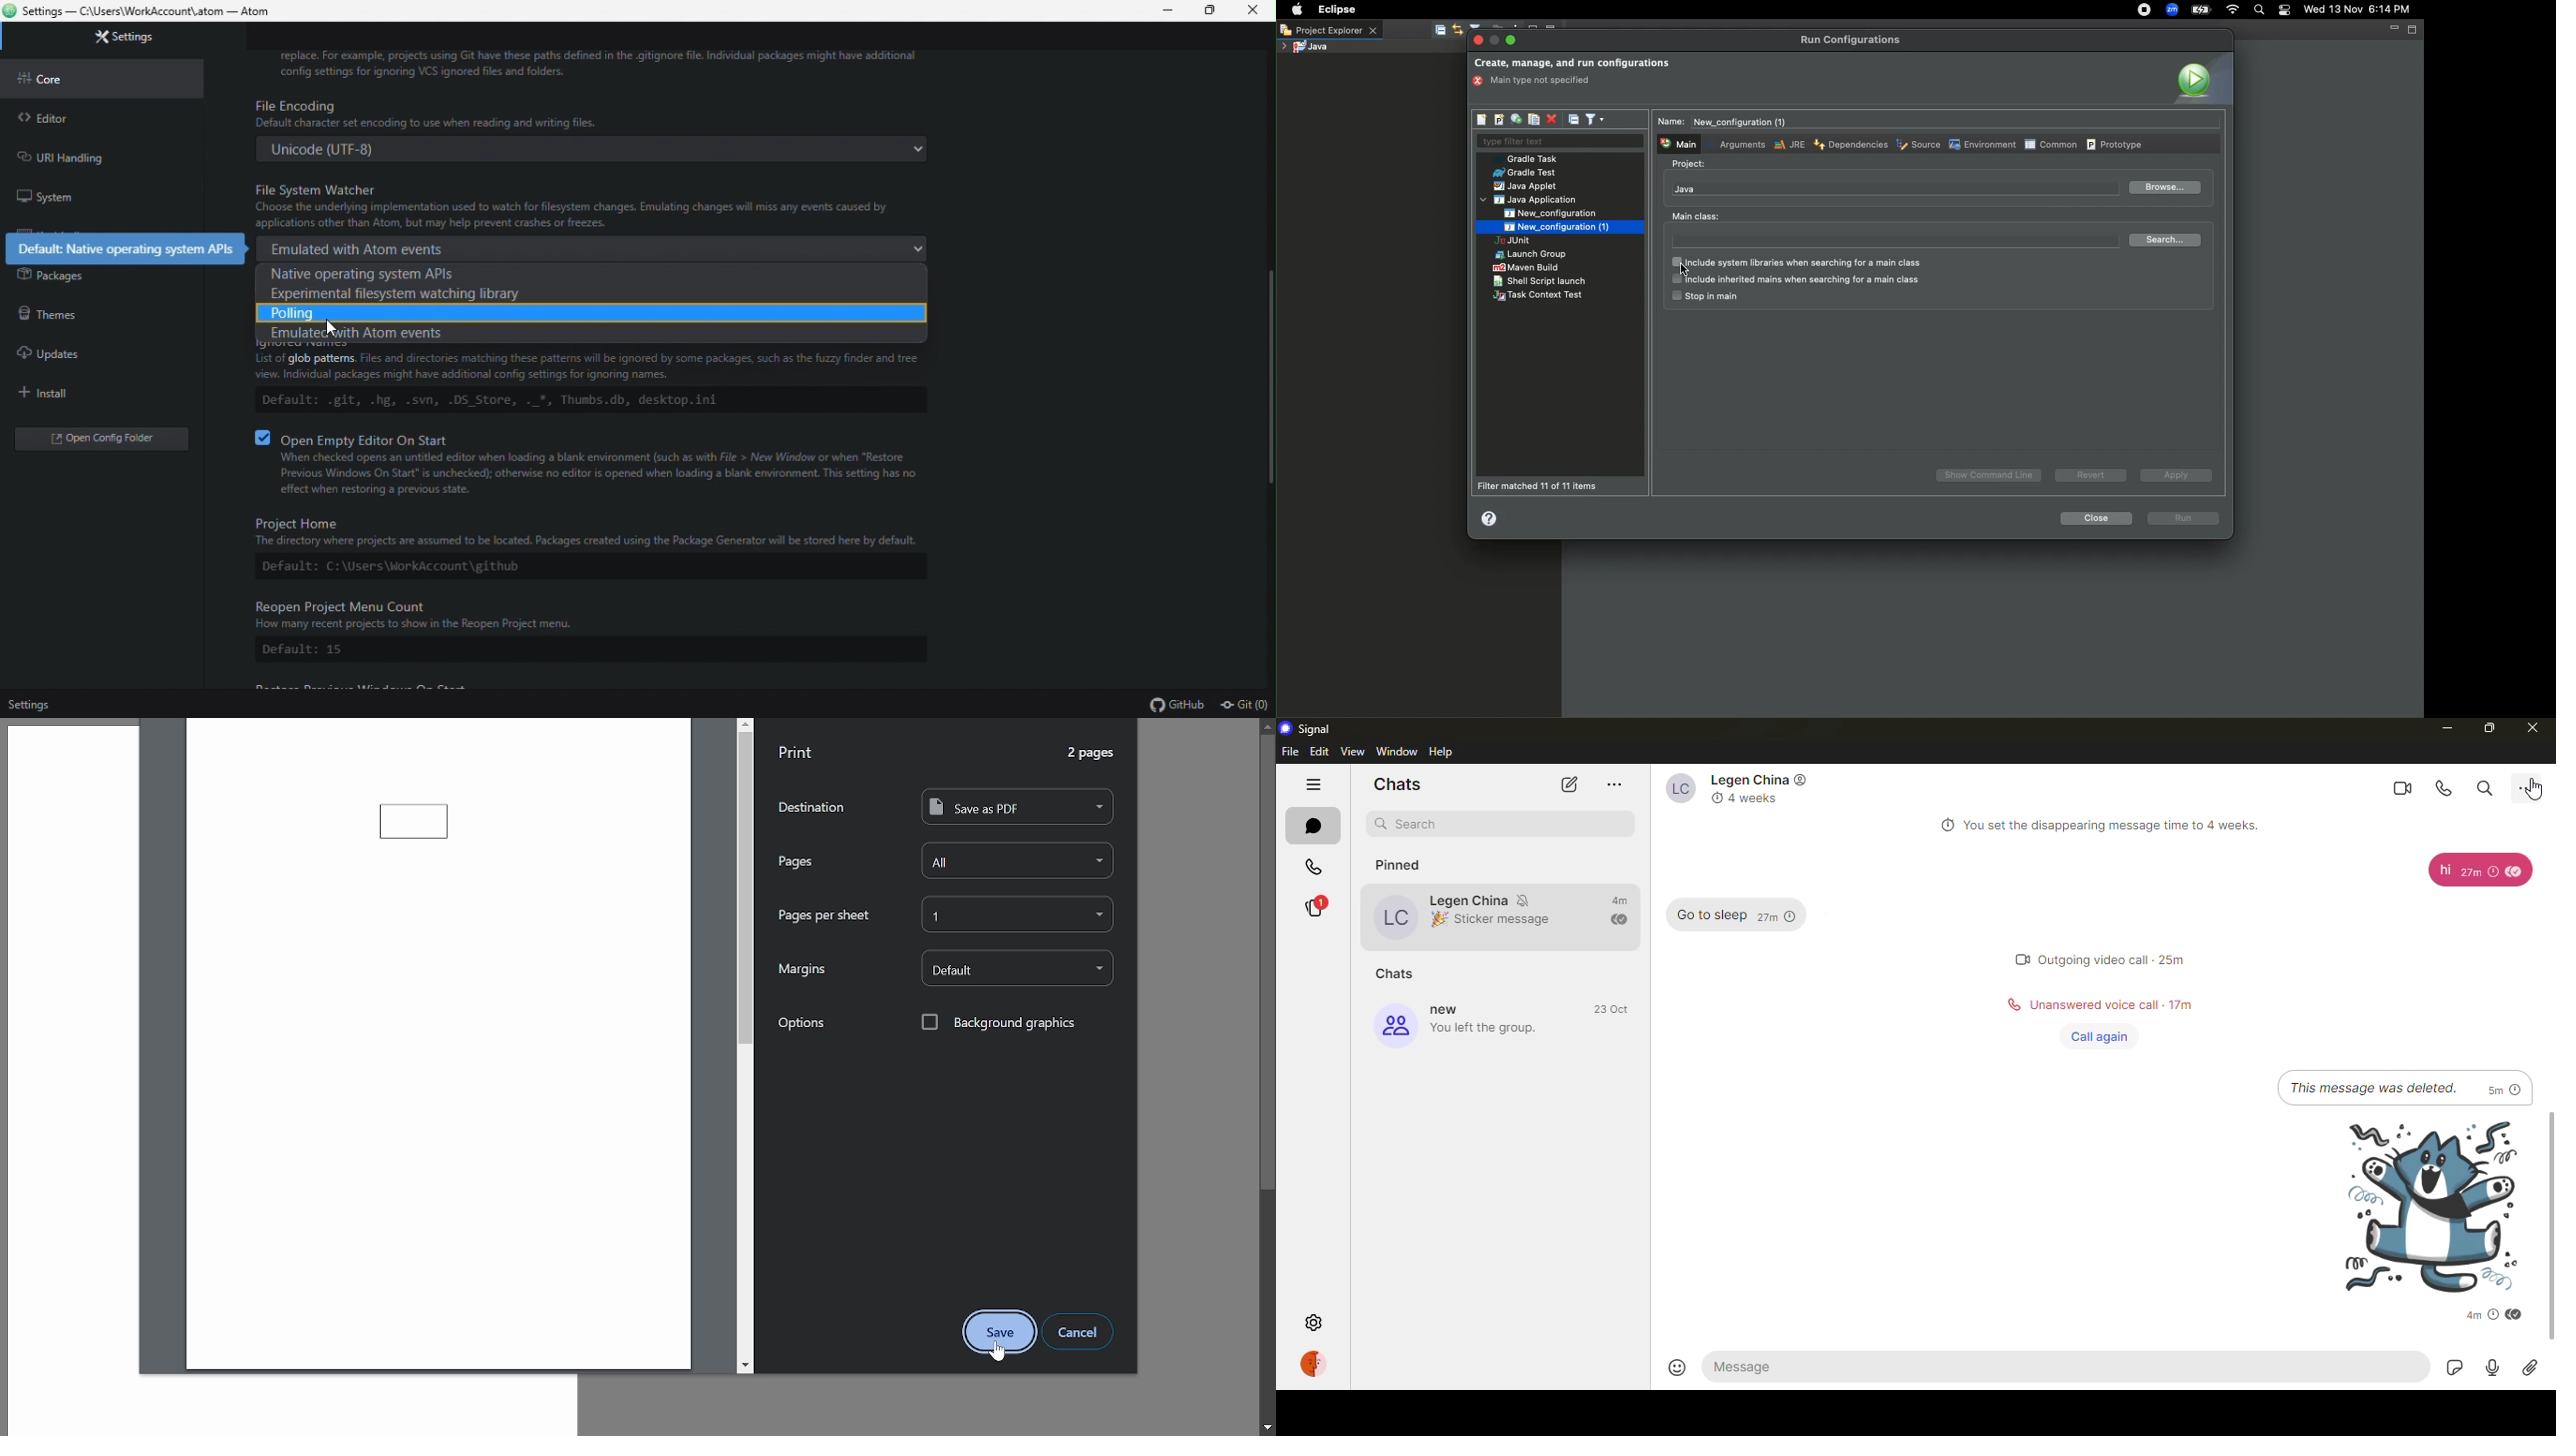 Image resolution: width=2576 pixels, height=1456 pixels. I want to click on cursor, so click(997, 1358).